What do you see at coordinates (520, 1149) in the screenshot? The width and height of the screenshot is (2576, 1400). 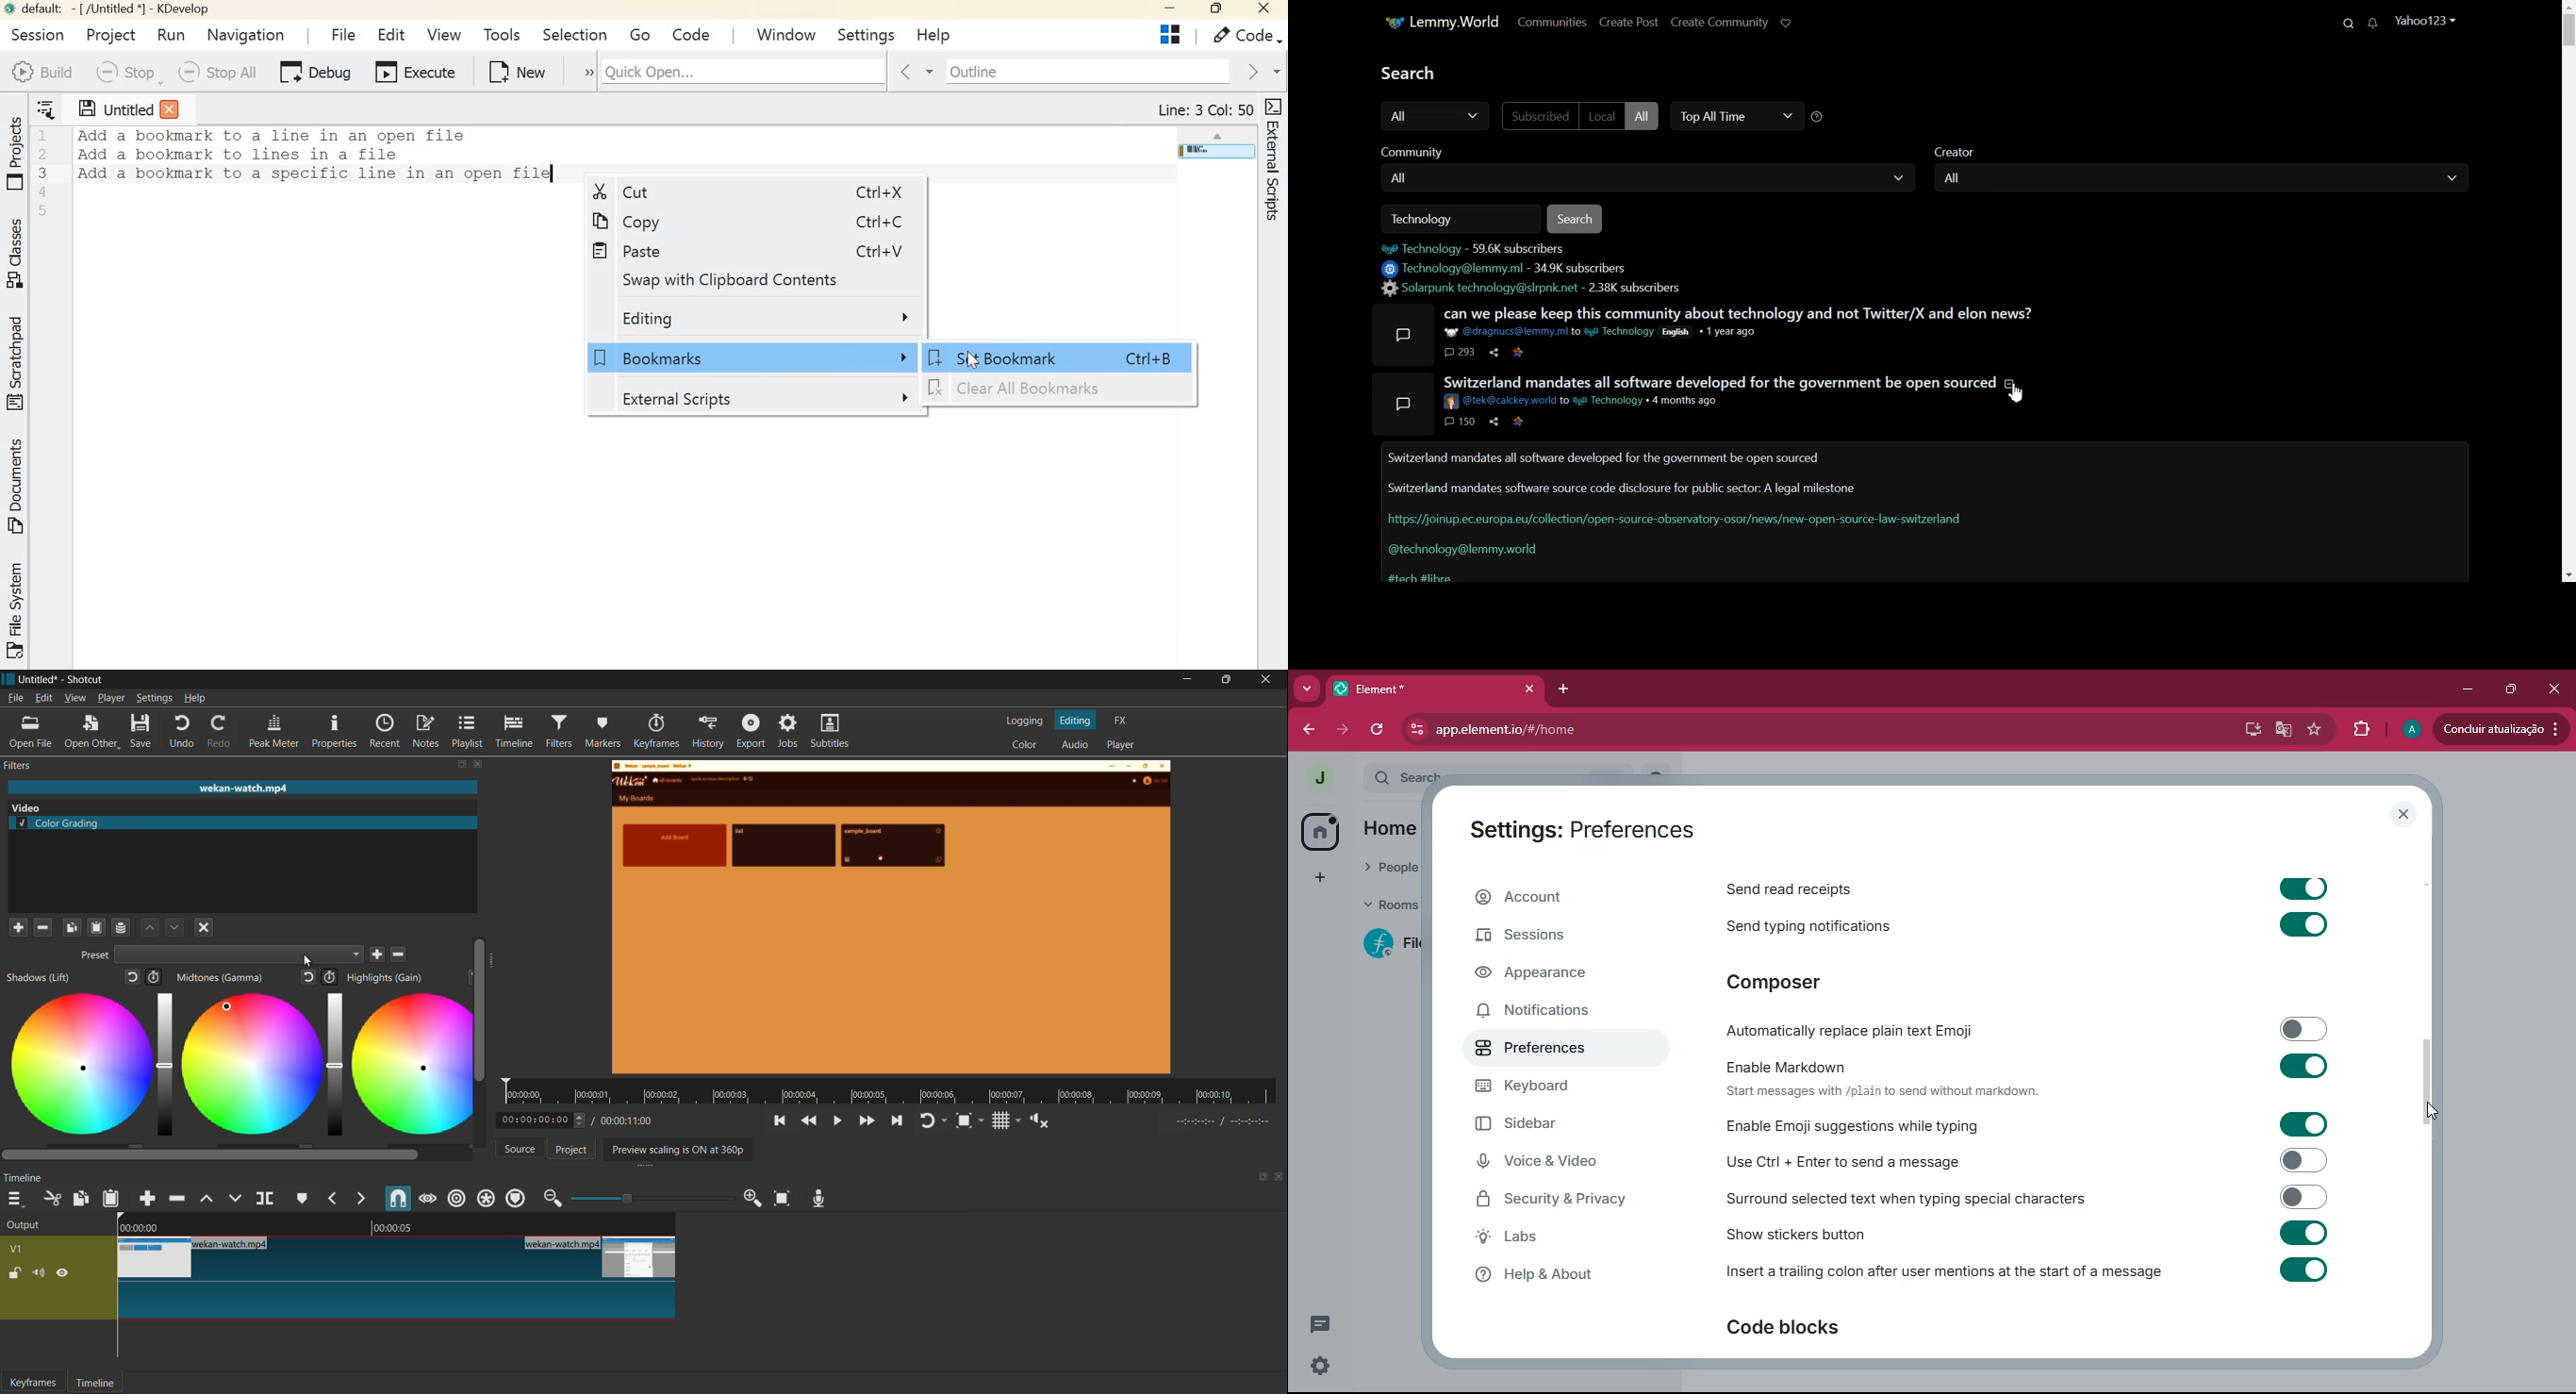 I see `source` at bounding box center [520, 1149].